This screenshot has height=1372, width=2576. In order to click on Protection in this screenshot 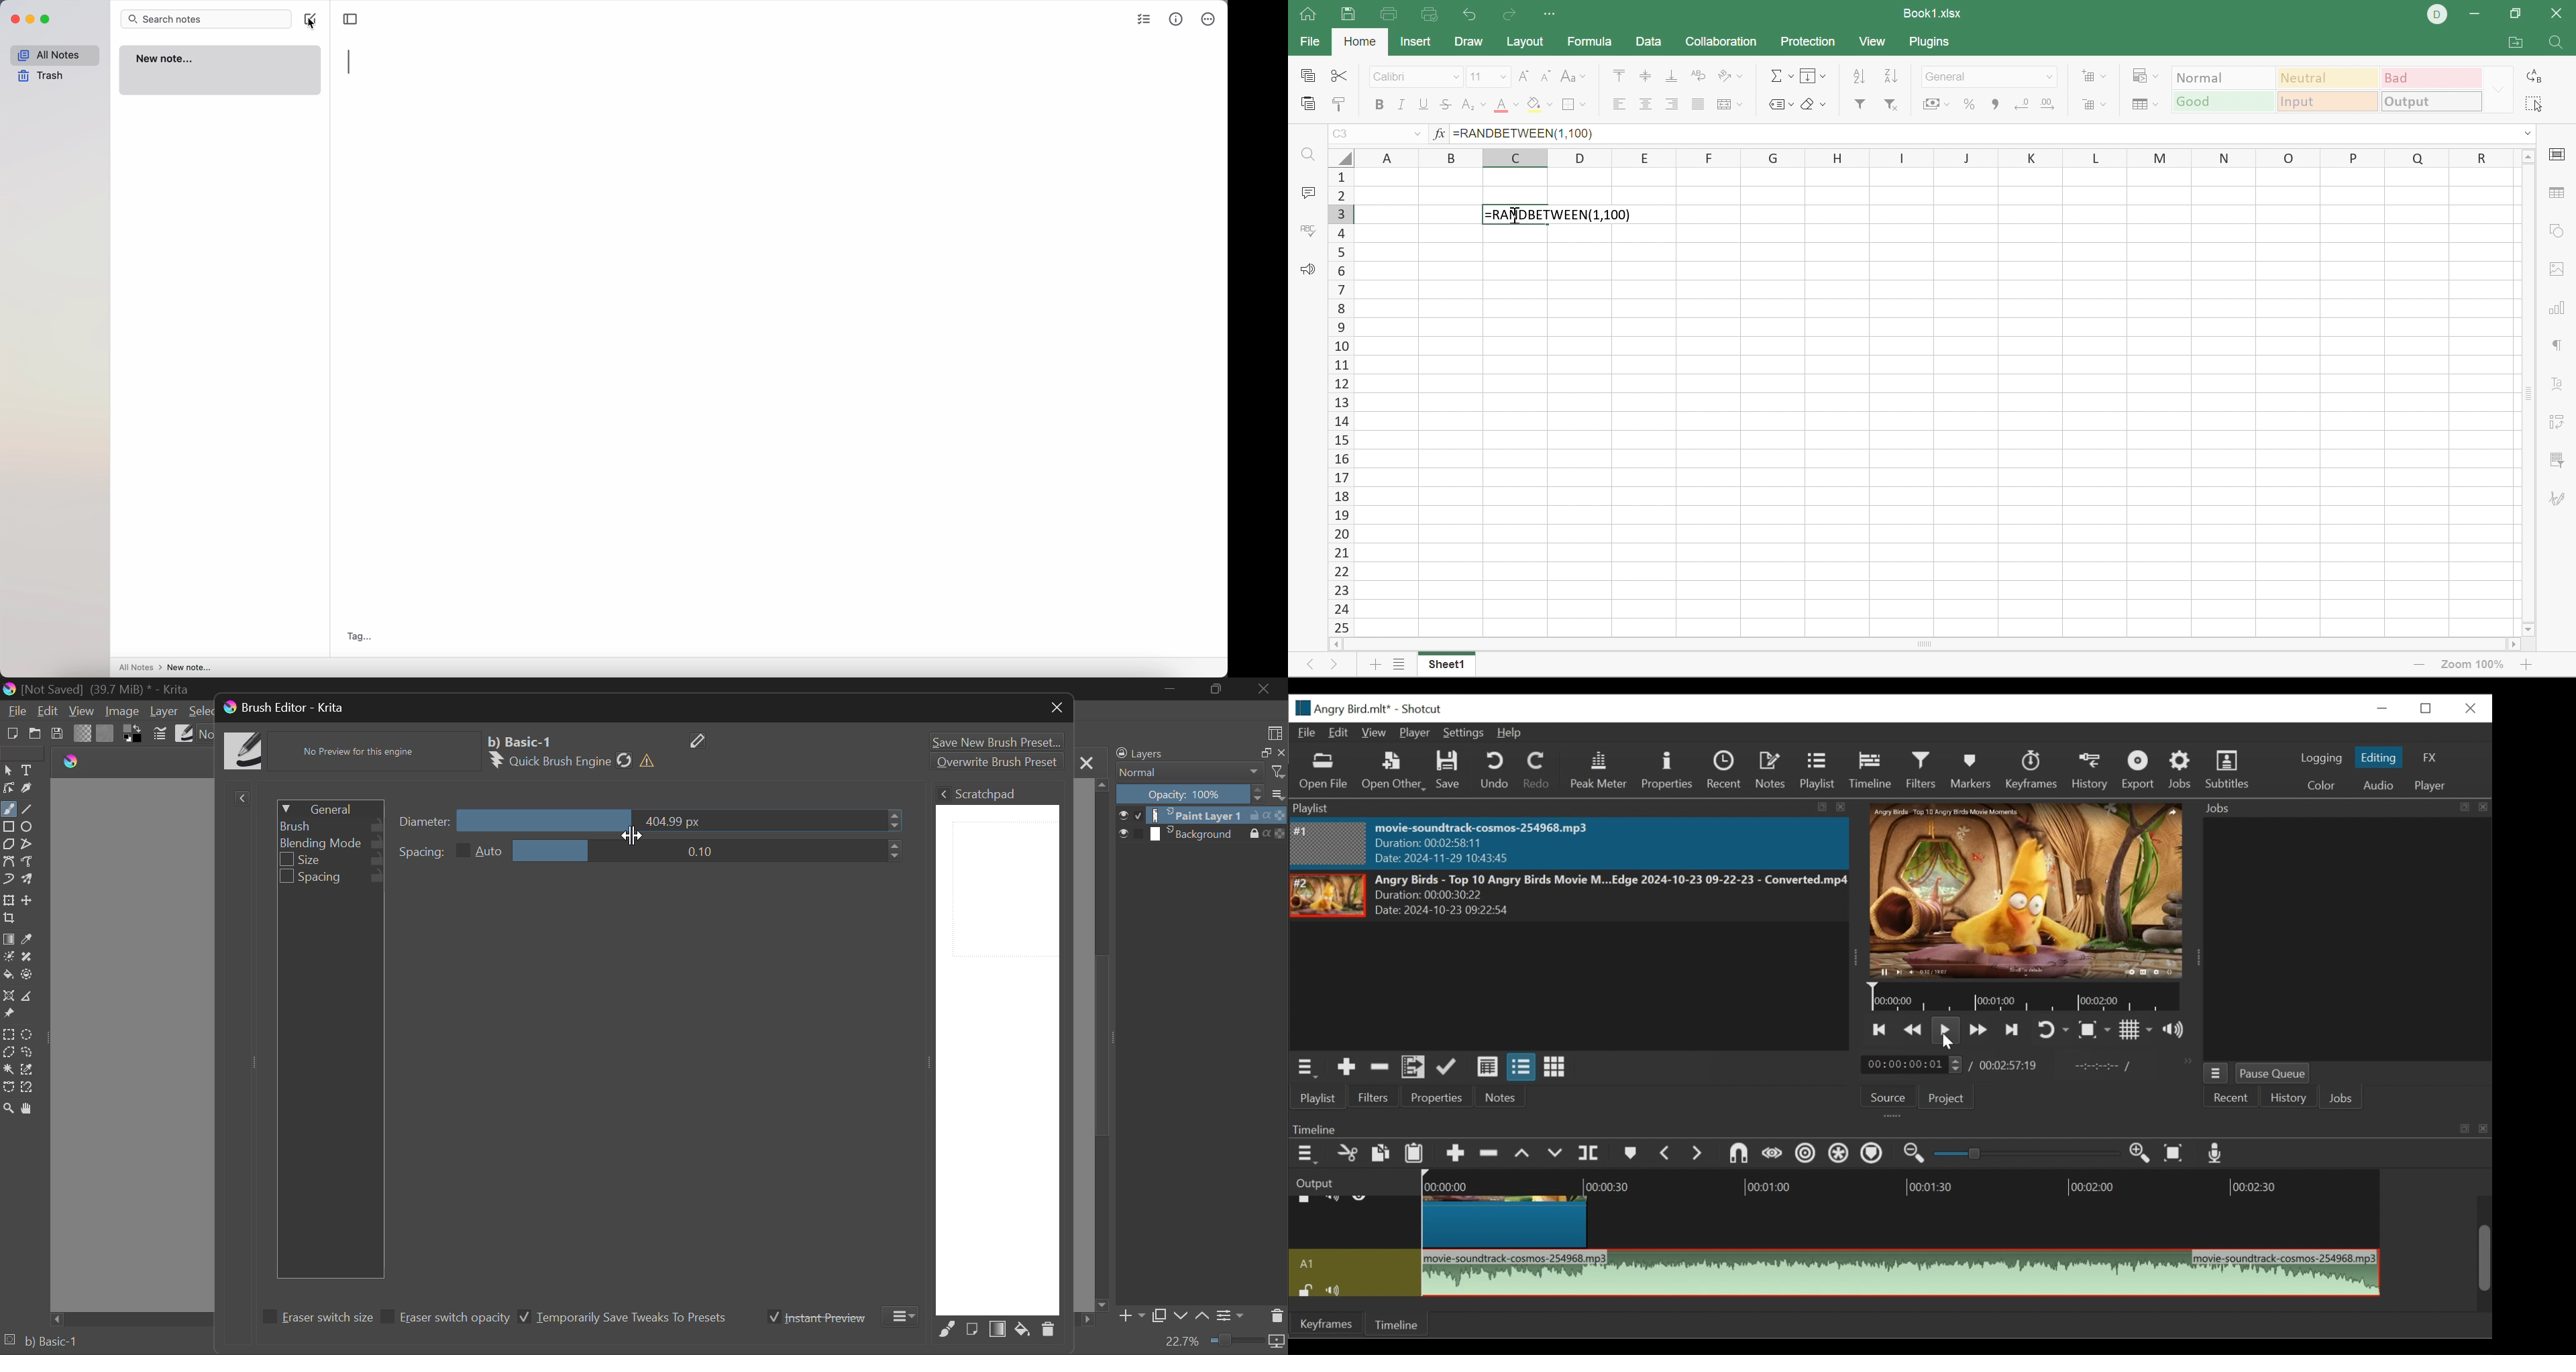, I will do `click(1805, 42)`.